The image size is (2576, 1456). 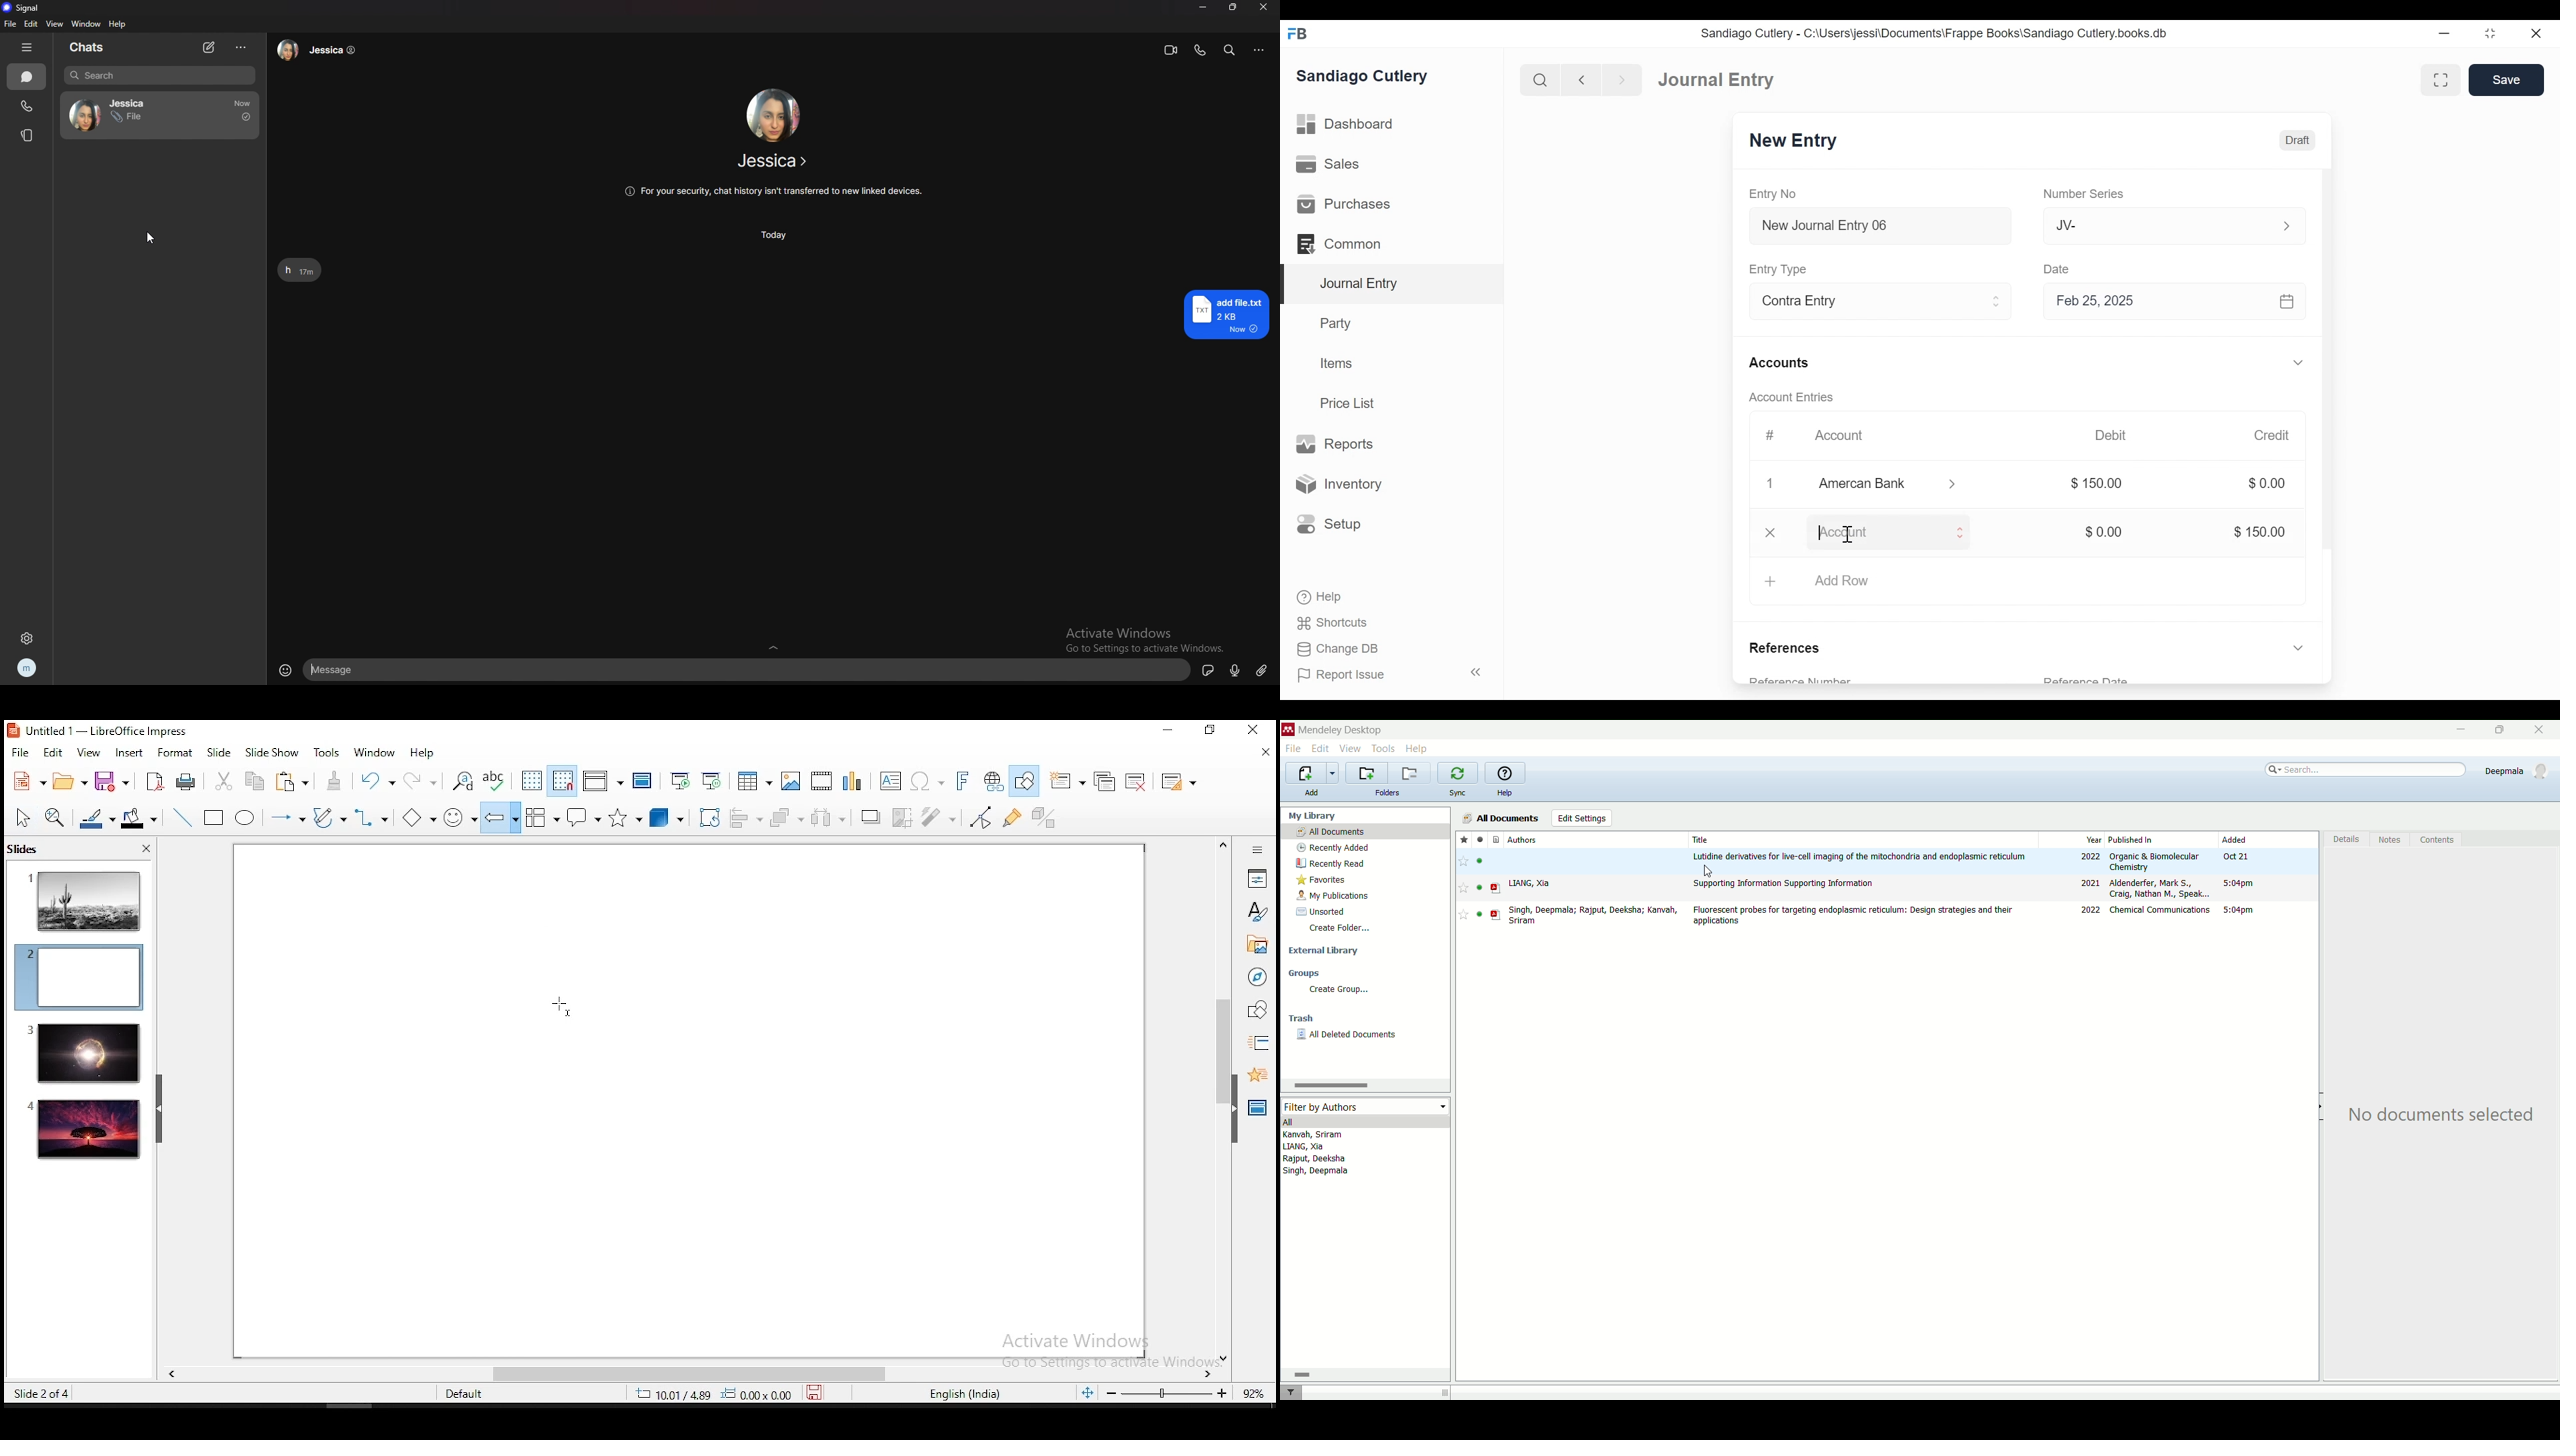 I want to click on favourite, so click(x=1463, y=861).